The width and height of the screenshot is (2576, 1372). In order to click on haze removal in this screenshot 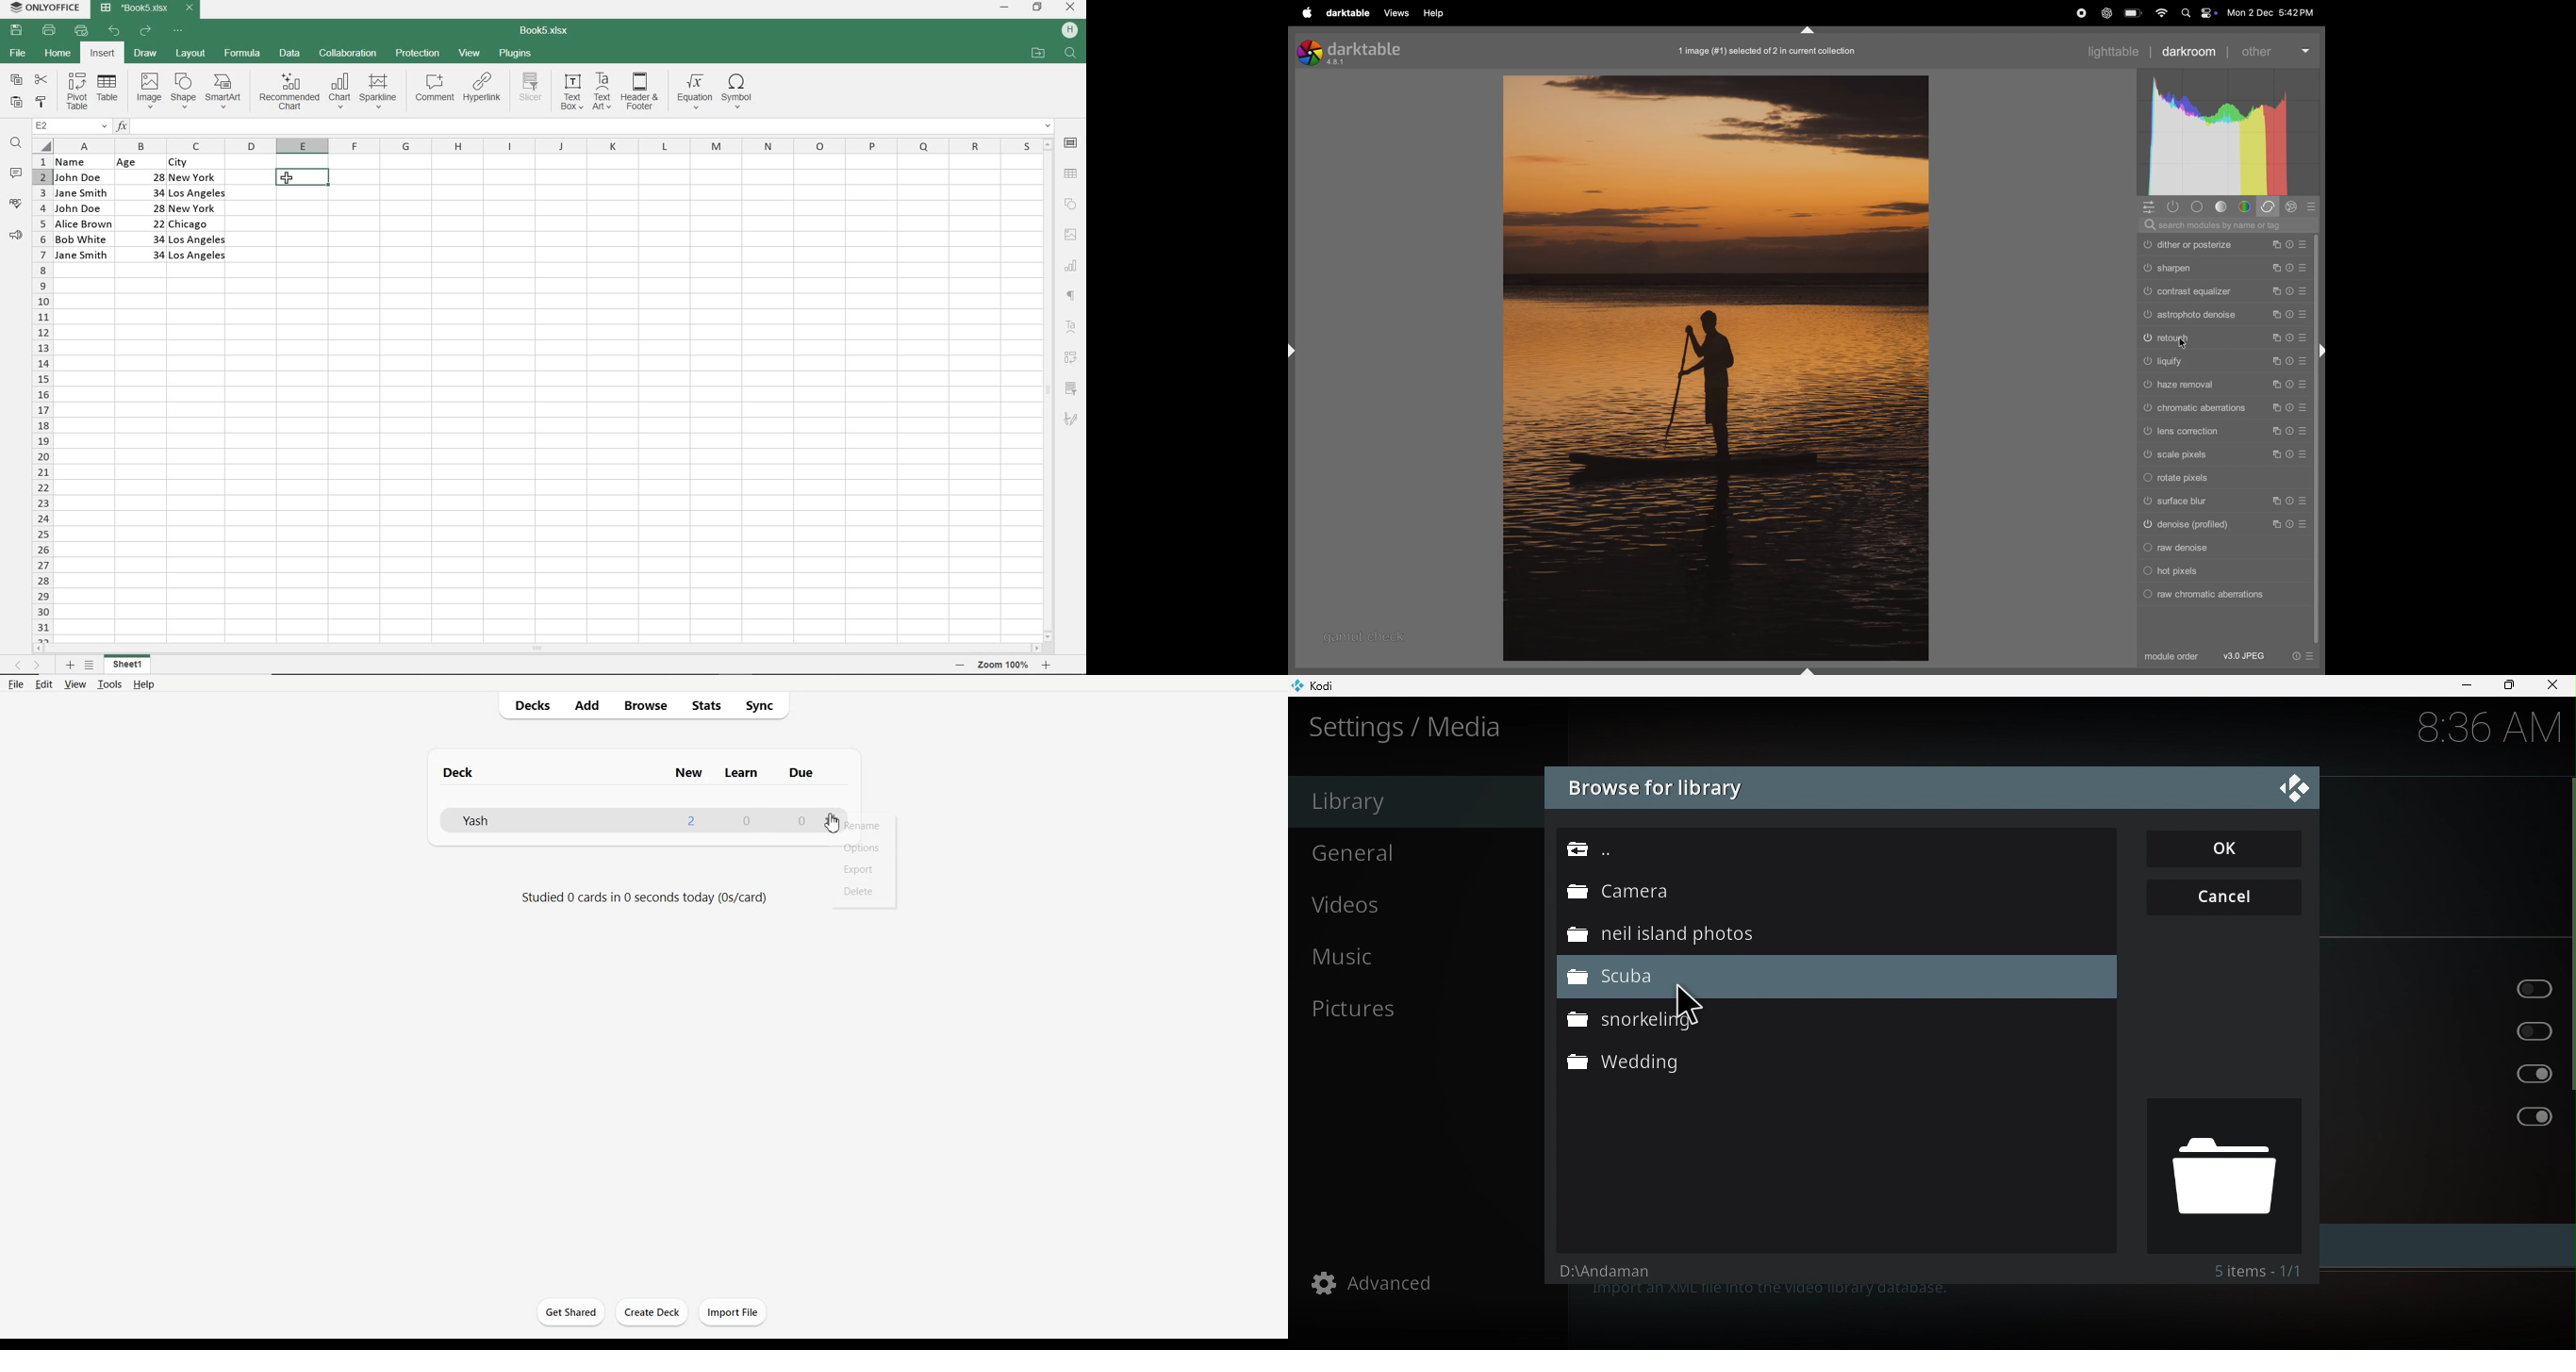, I will do `click(2225, 384)`.